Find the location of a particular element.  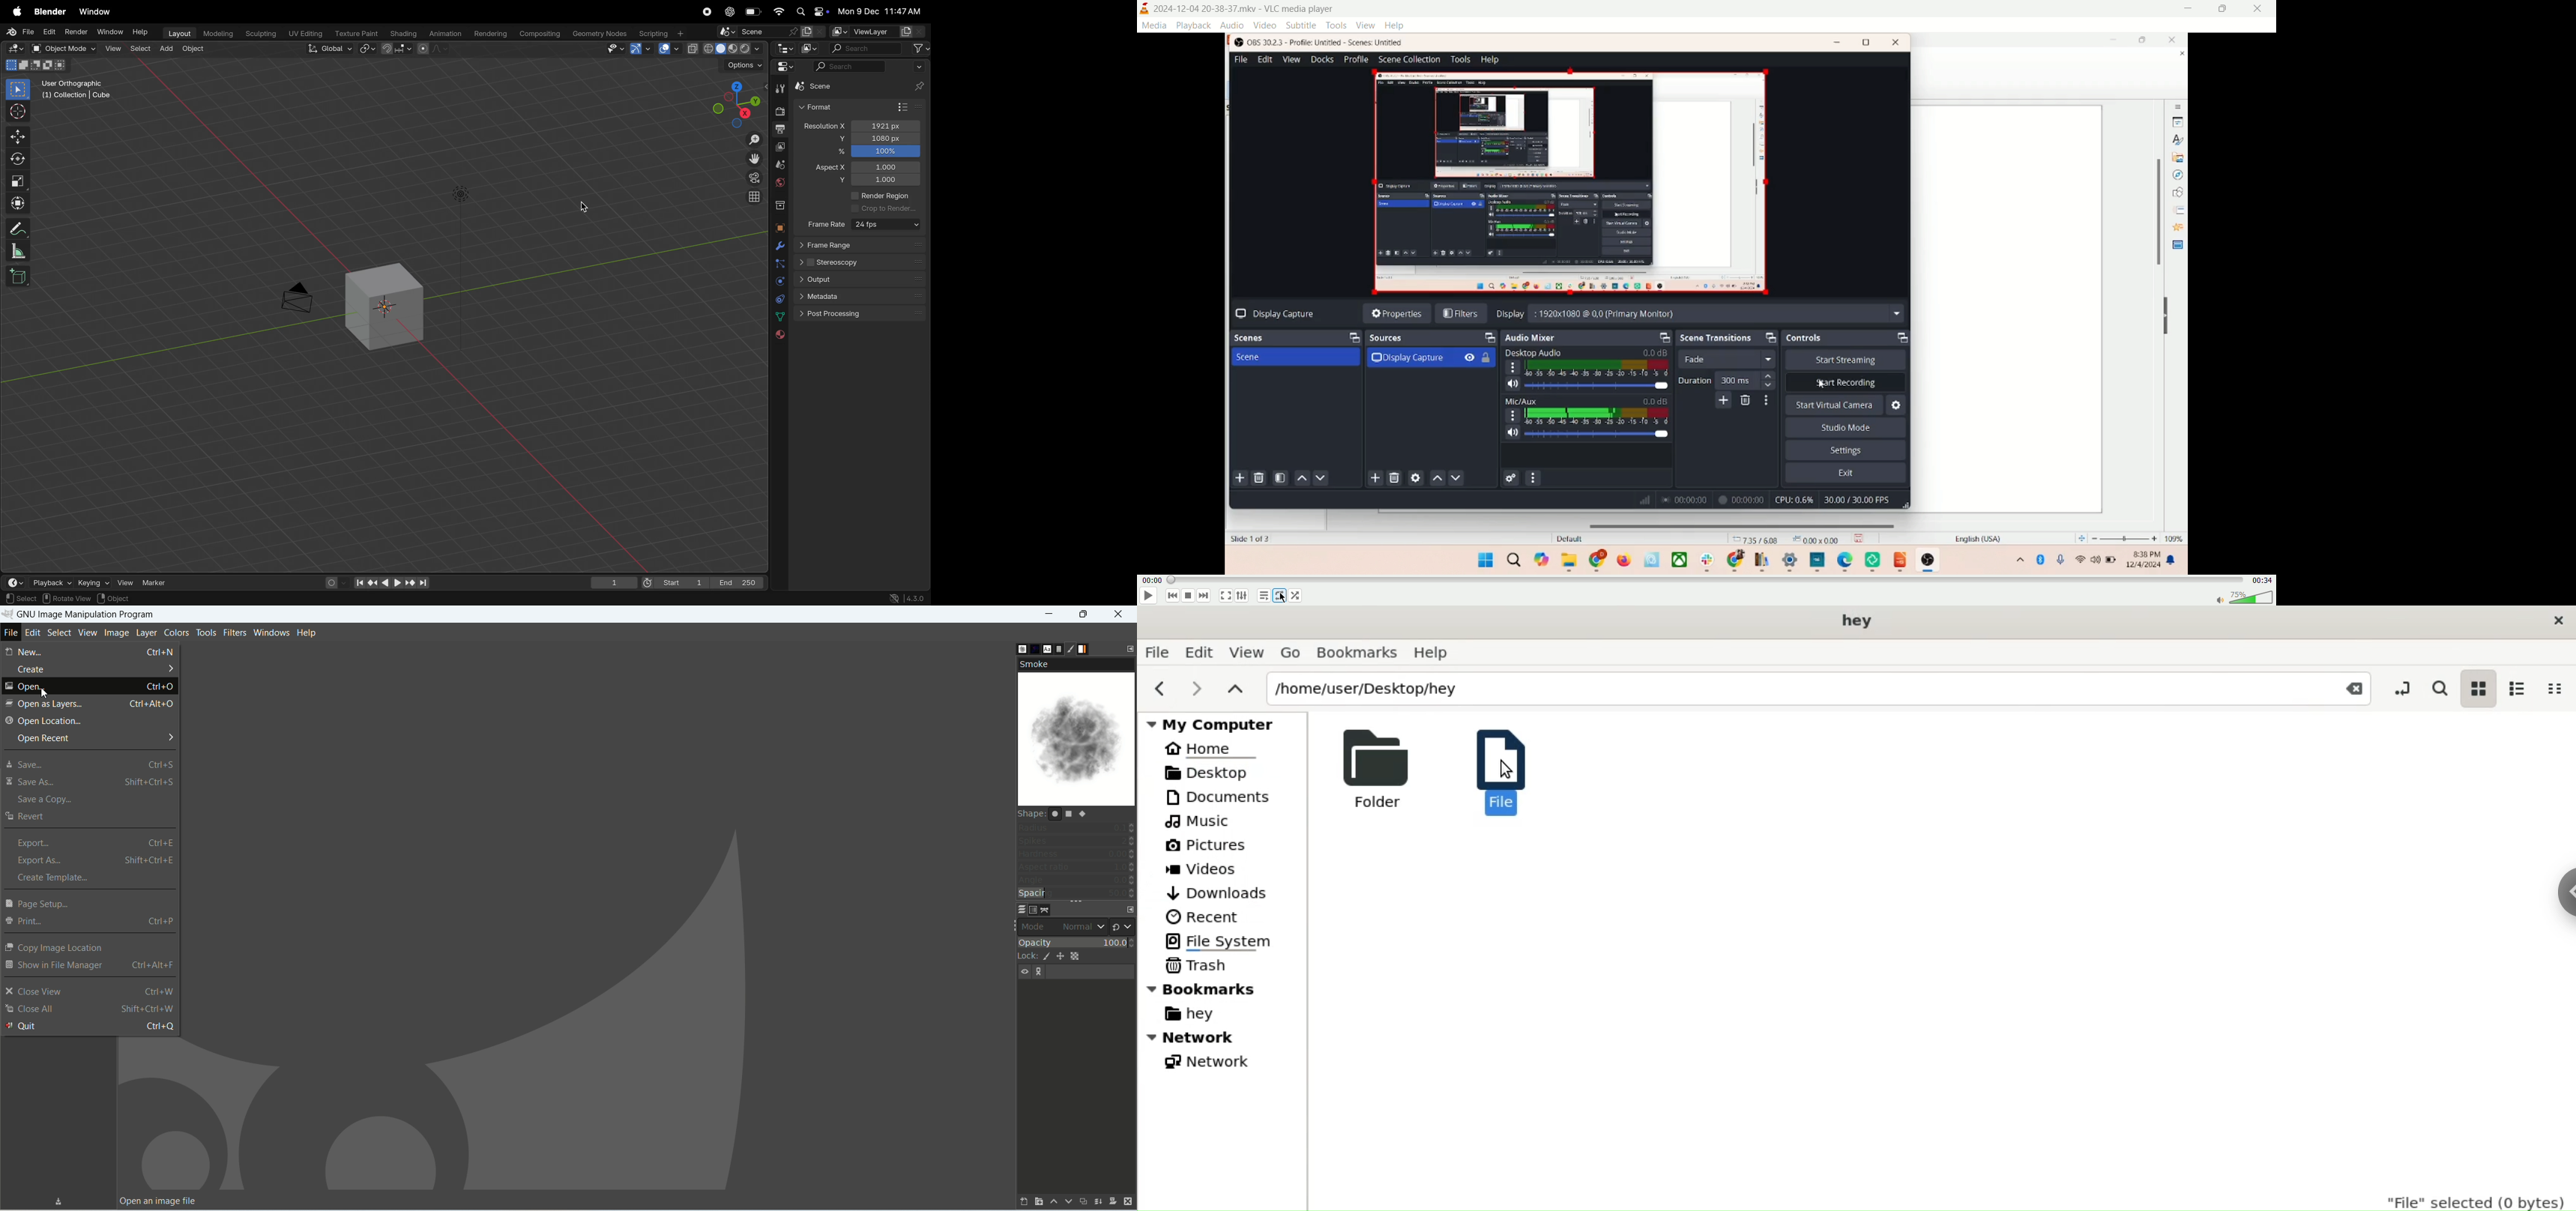

gradients is located at coordinates (1085, 649).